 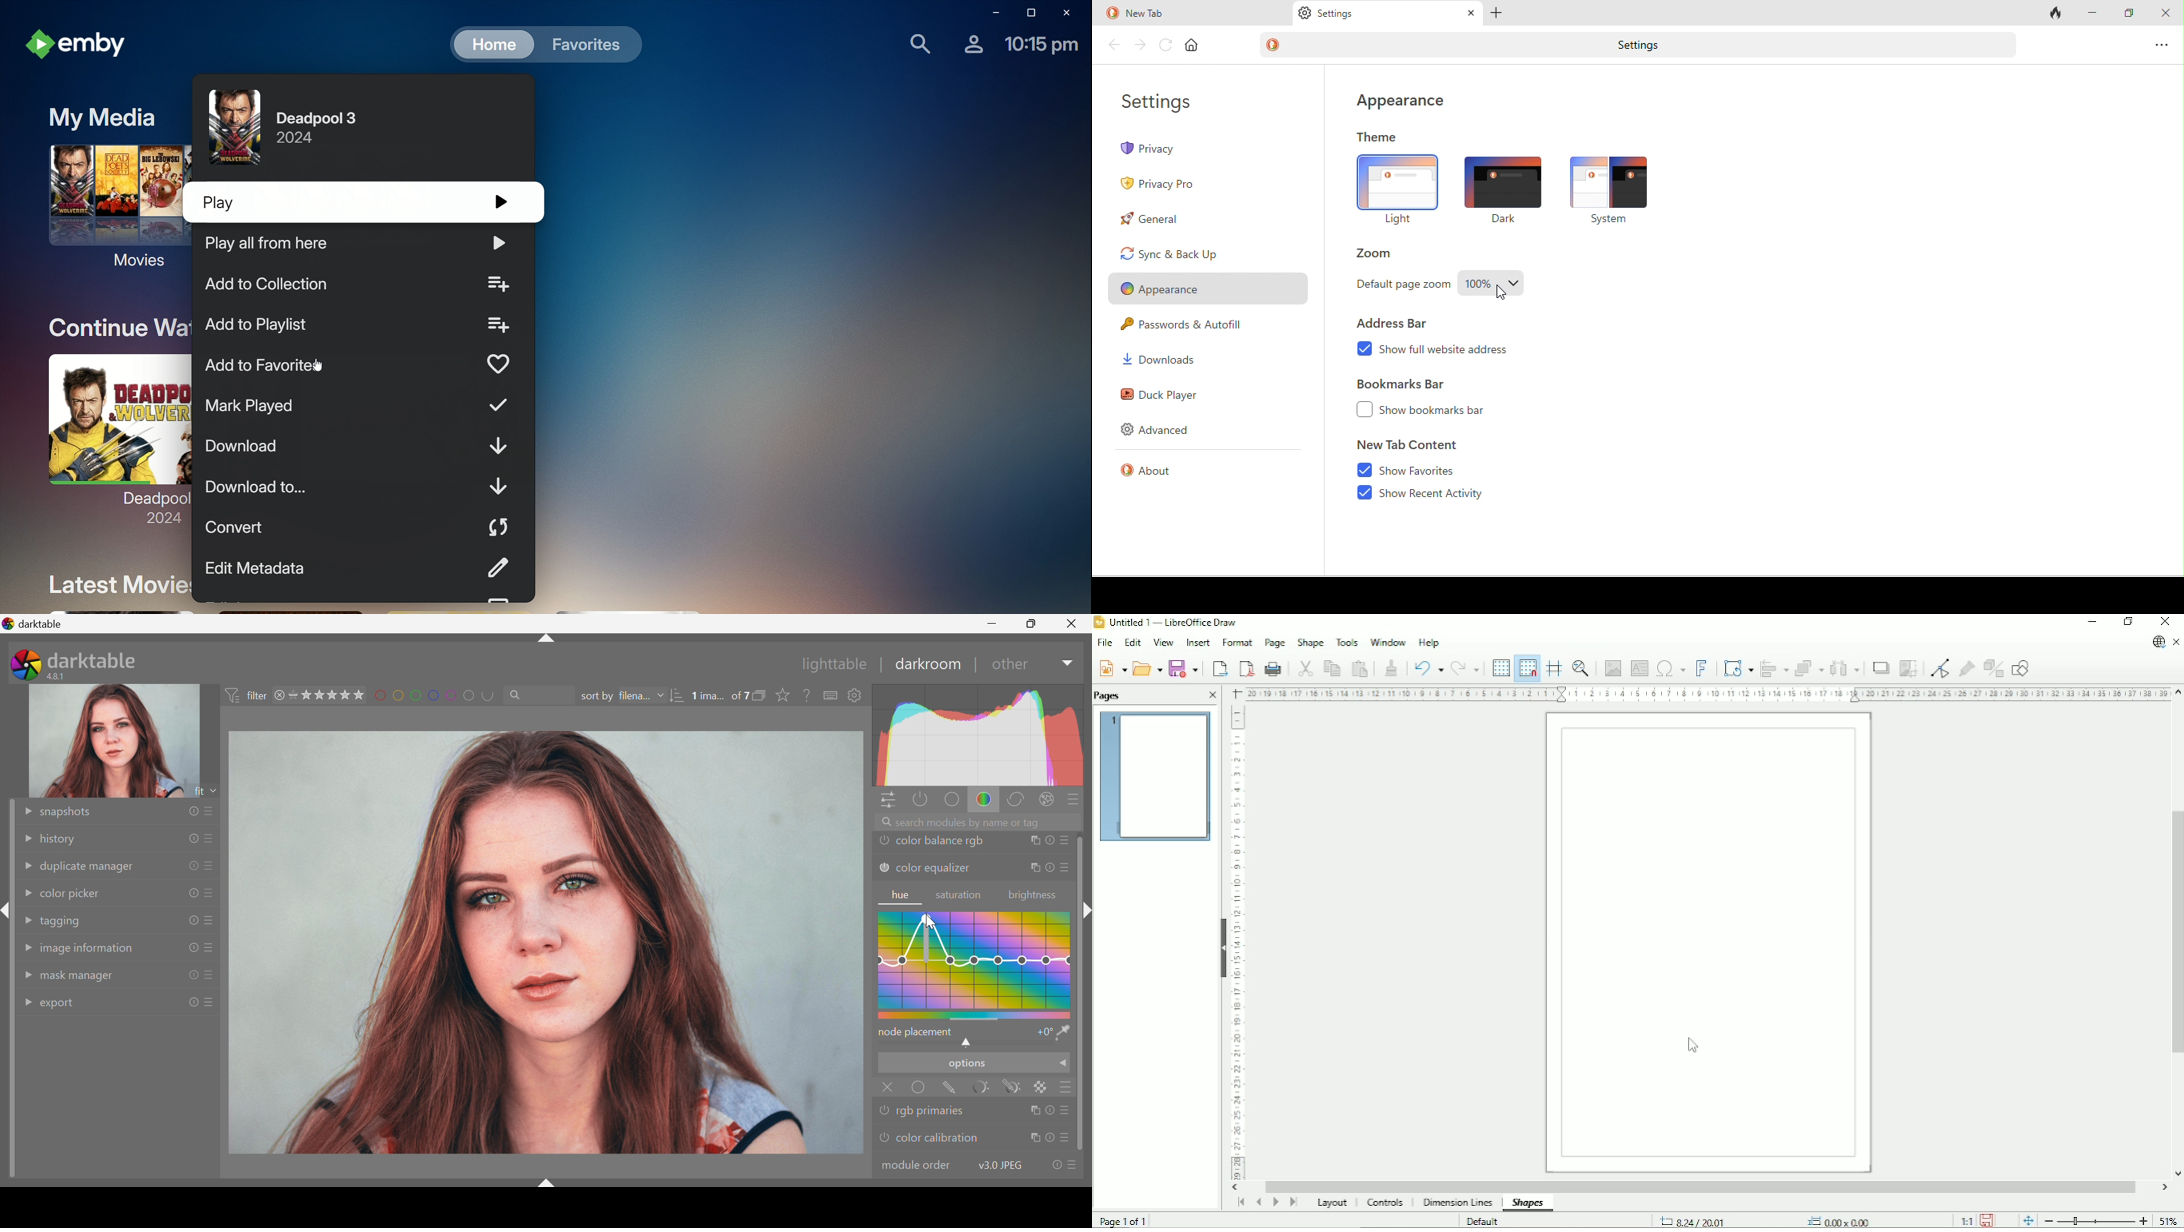 I want to click on color calibration, so click(x=937, y=1138).